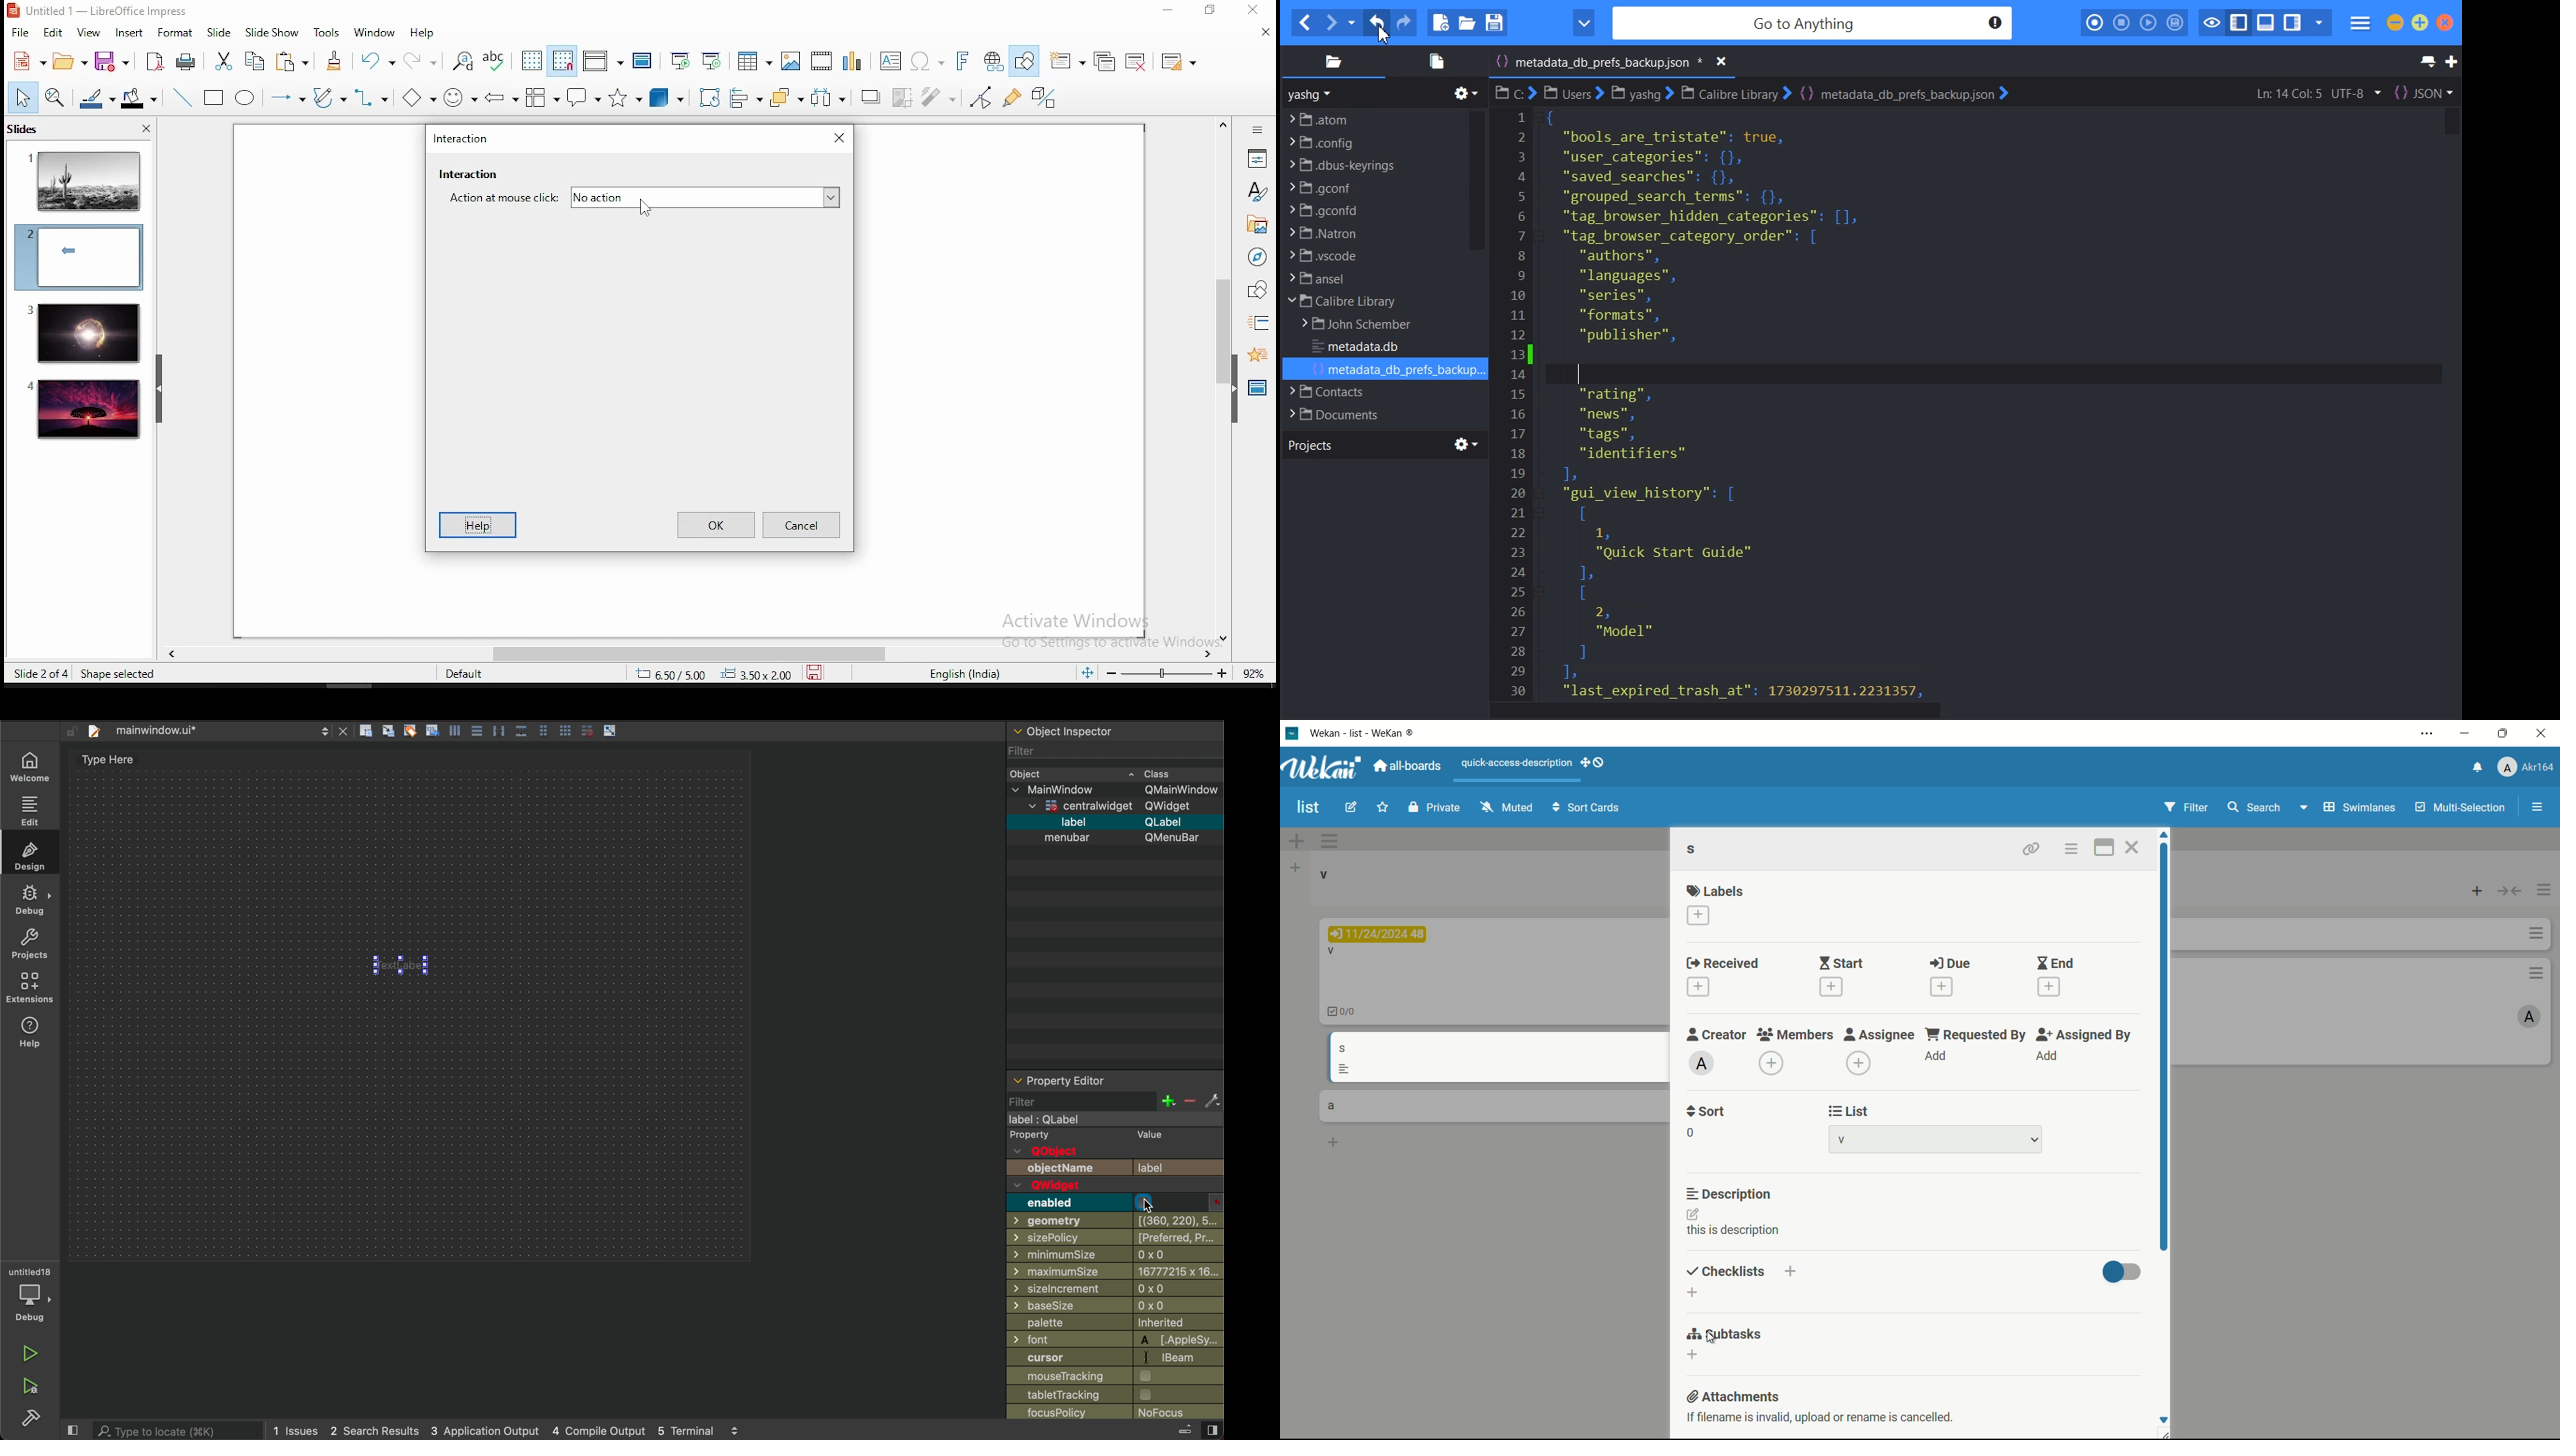  Describe the element at coordinates (681, 654) in the screenshot. I see `scroll bar` at that location.